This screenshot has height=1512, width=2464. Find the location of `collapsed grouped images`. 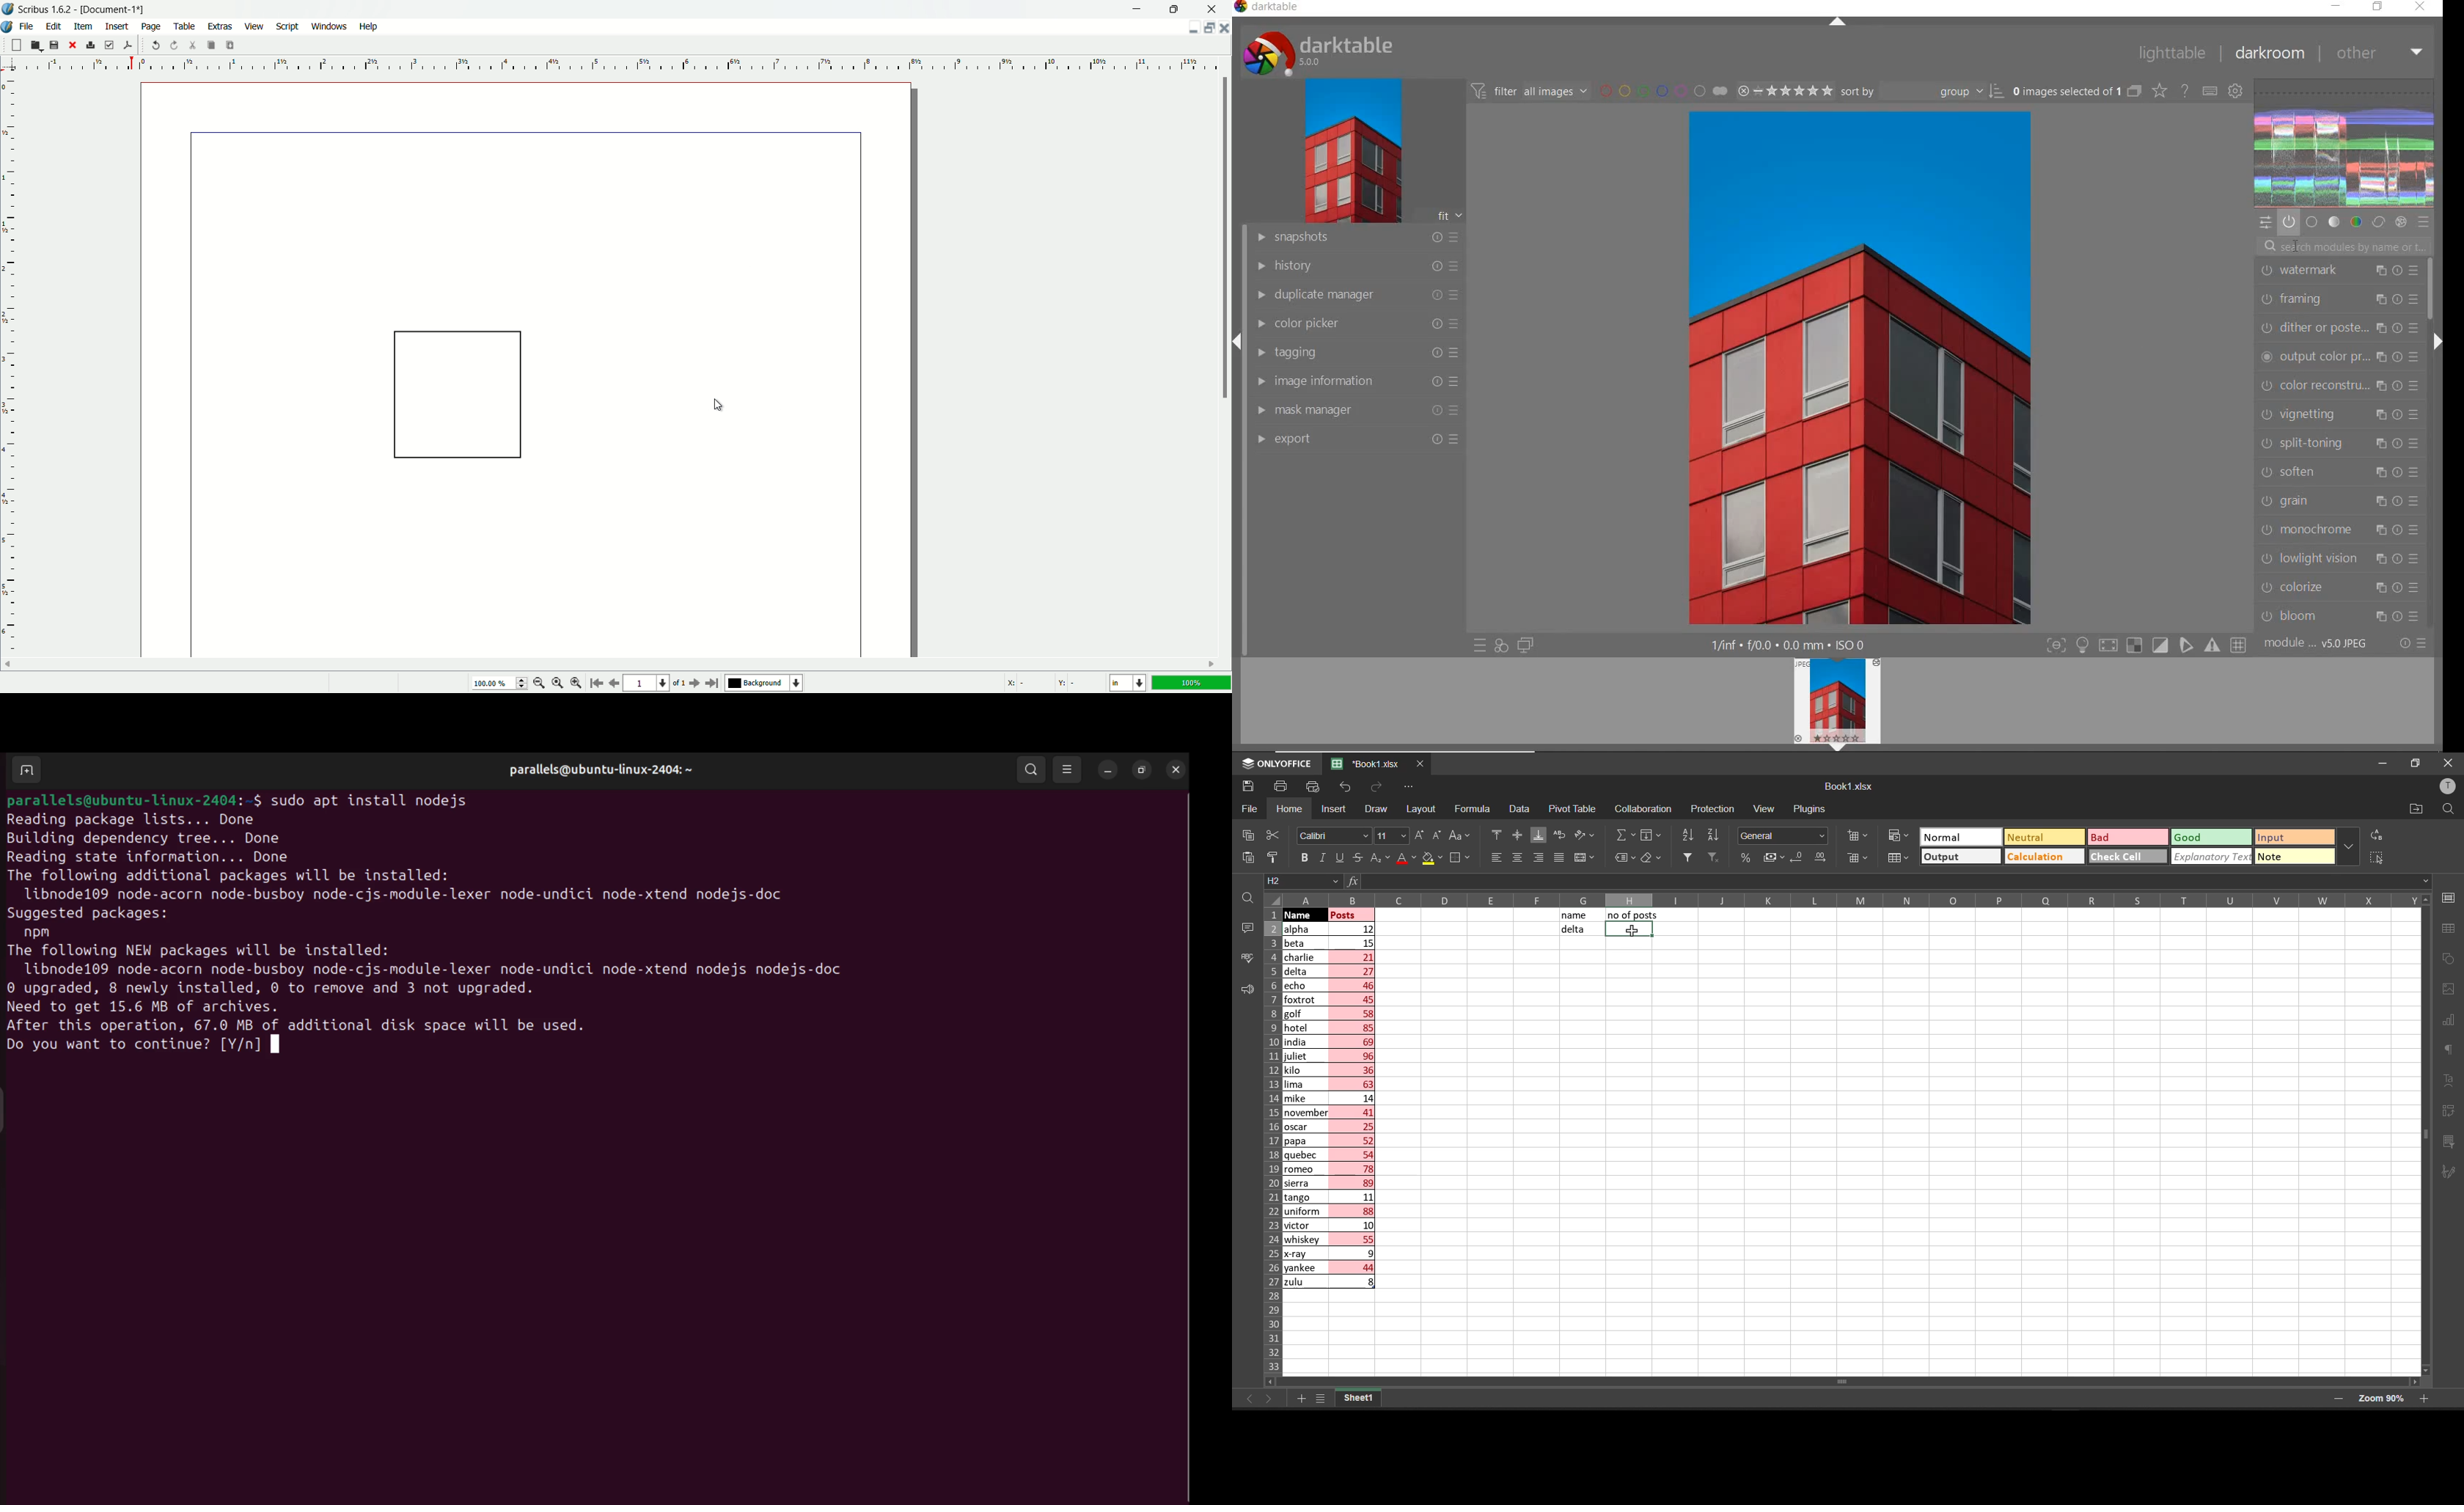

collapsed grouped images is located at coordinates (2134, 89).